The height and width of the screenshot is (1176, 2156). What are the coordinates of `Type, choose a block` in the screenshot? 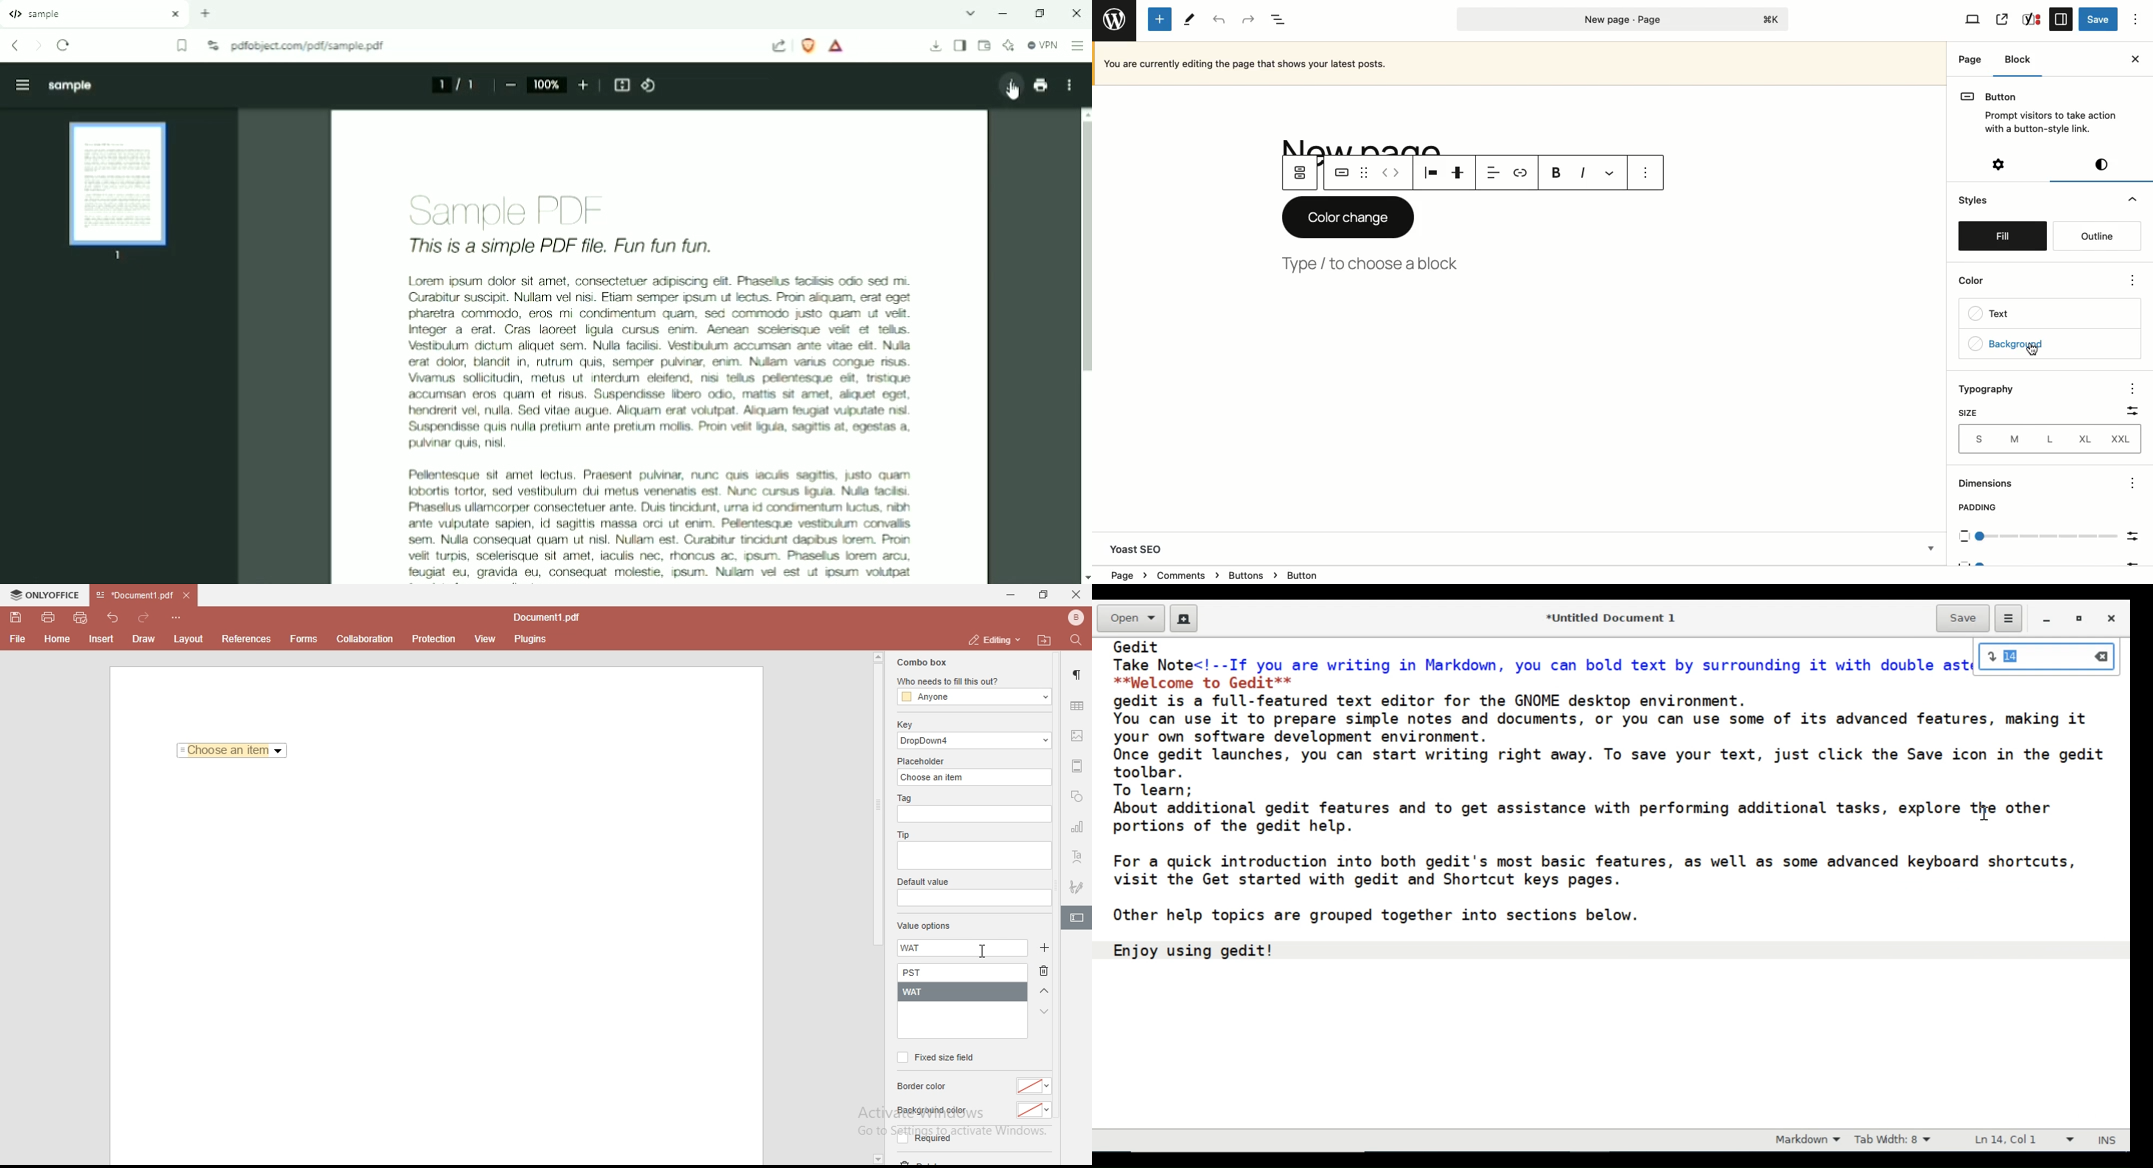 It's located at (1374, 262).